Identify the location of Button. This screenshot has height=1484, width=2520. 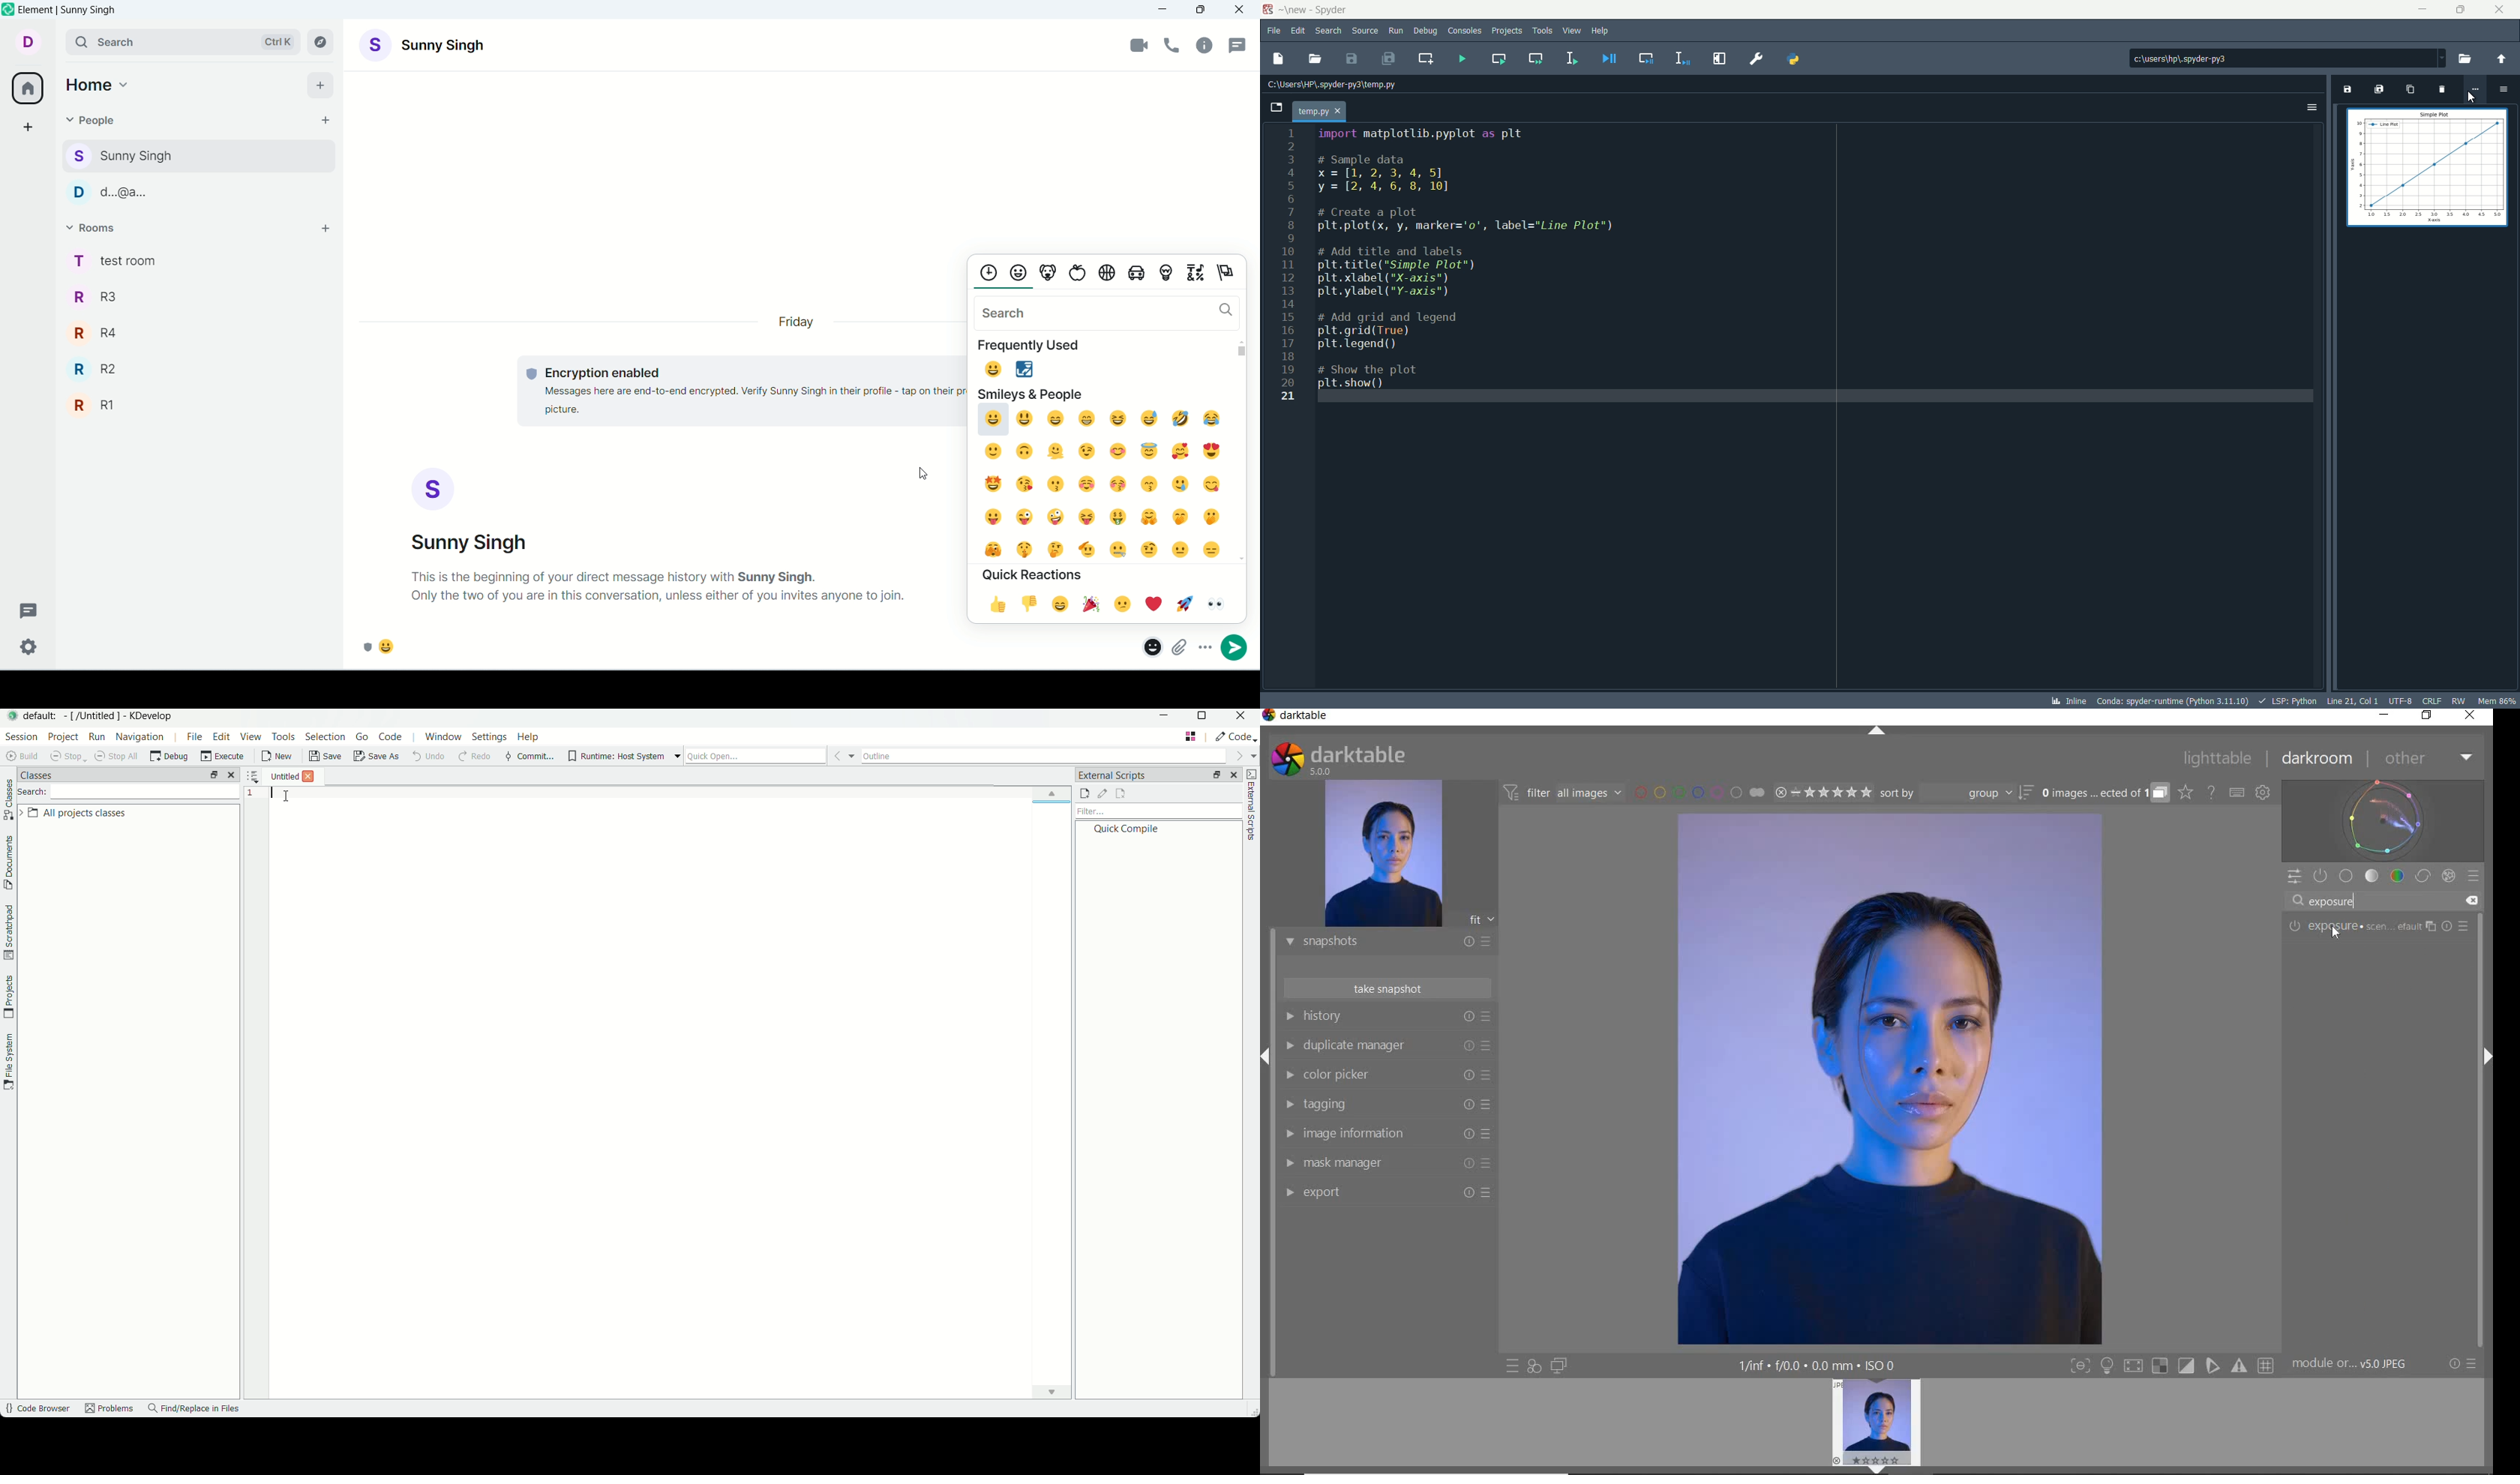
(2187, 1366).